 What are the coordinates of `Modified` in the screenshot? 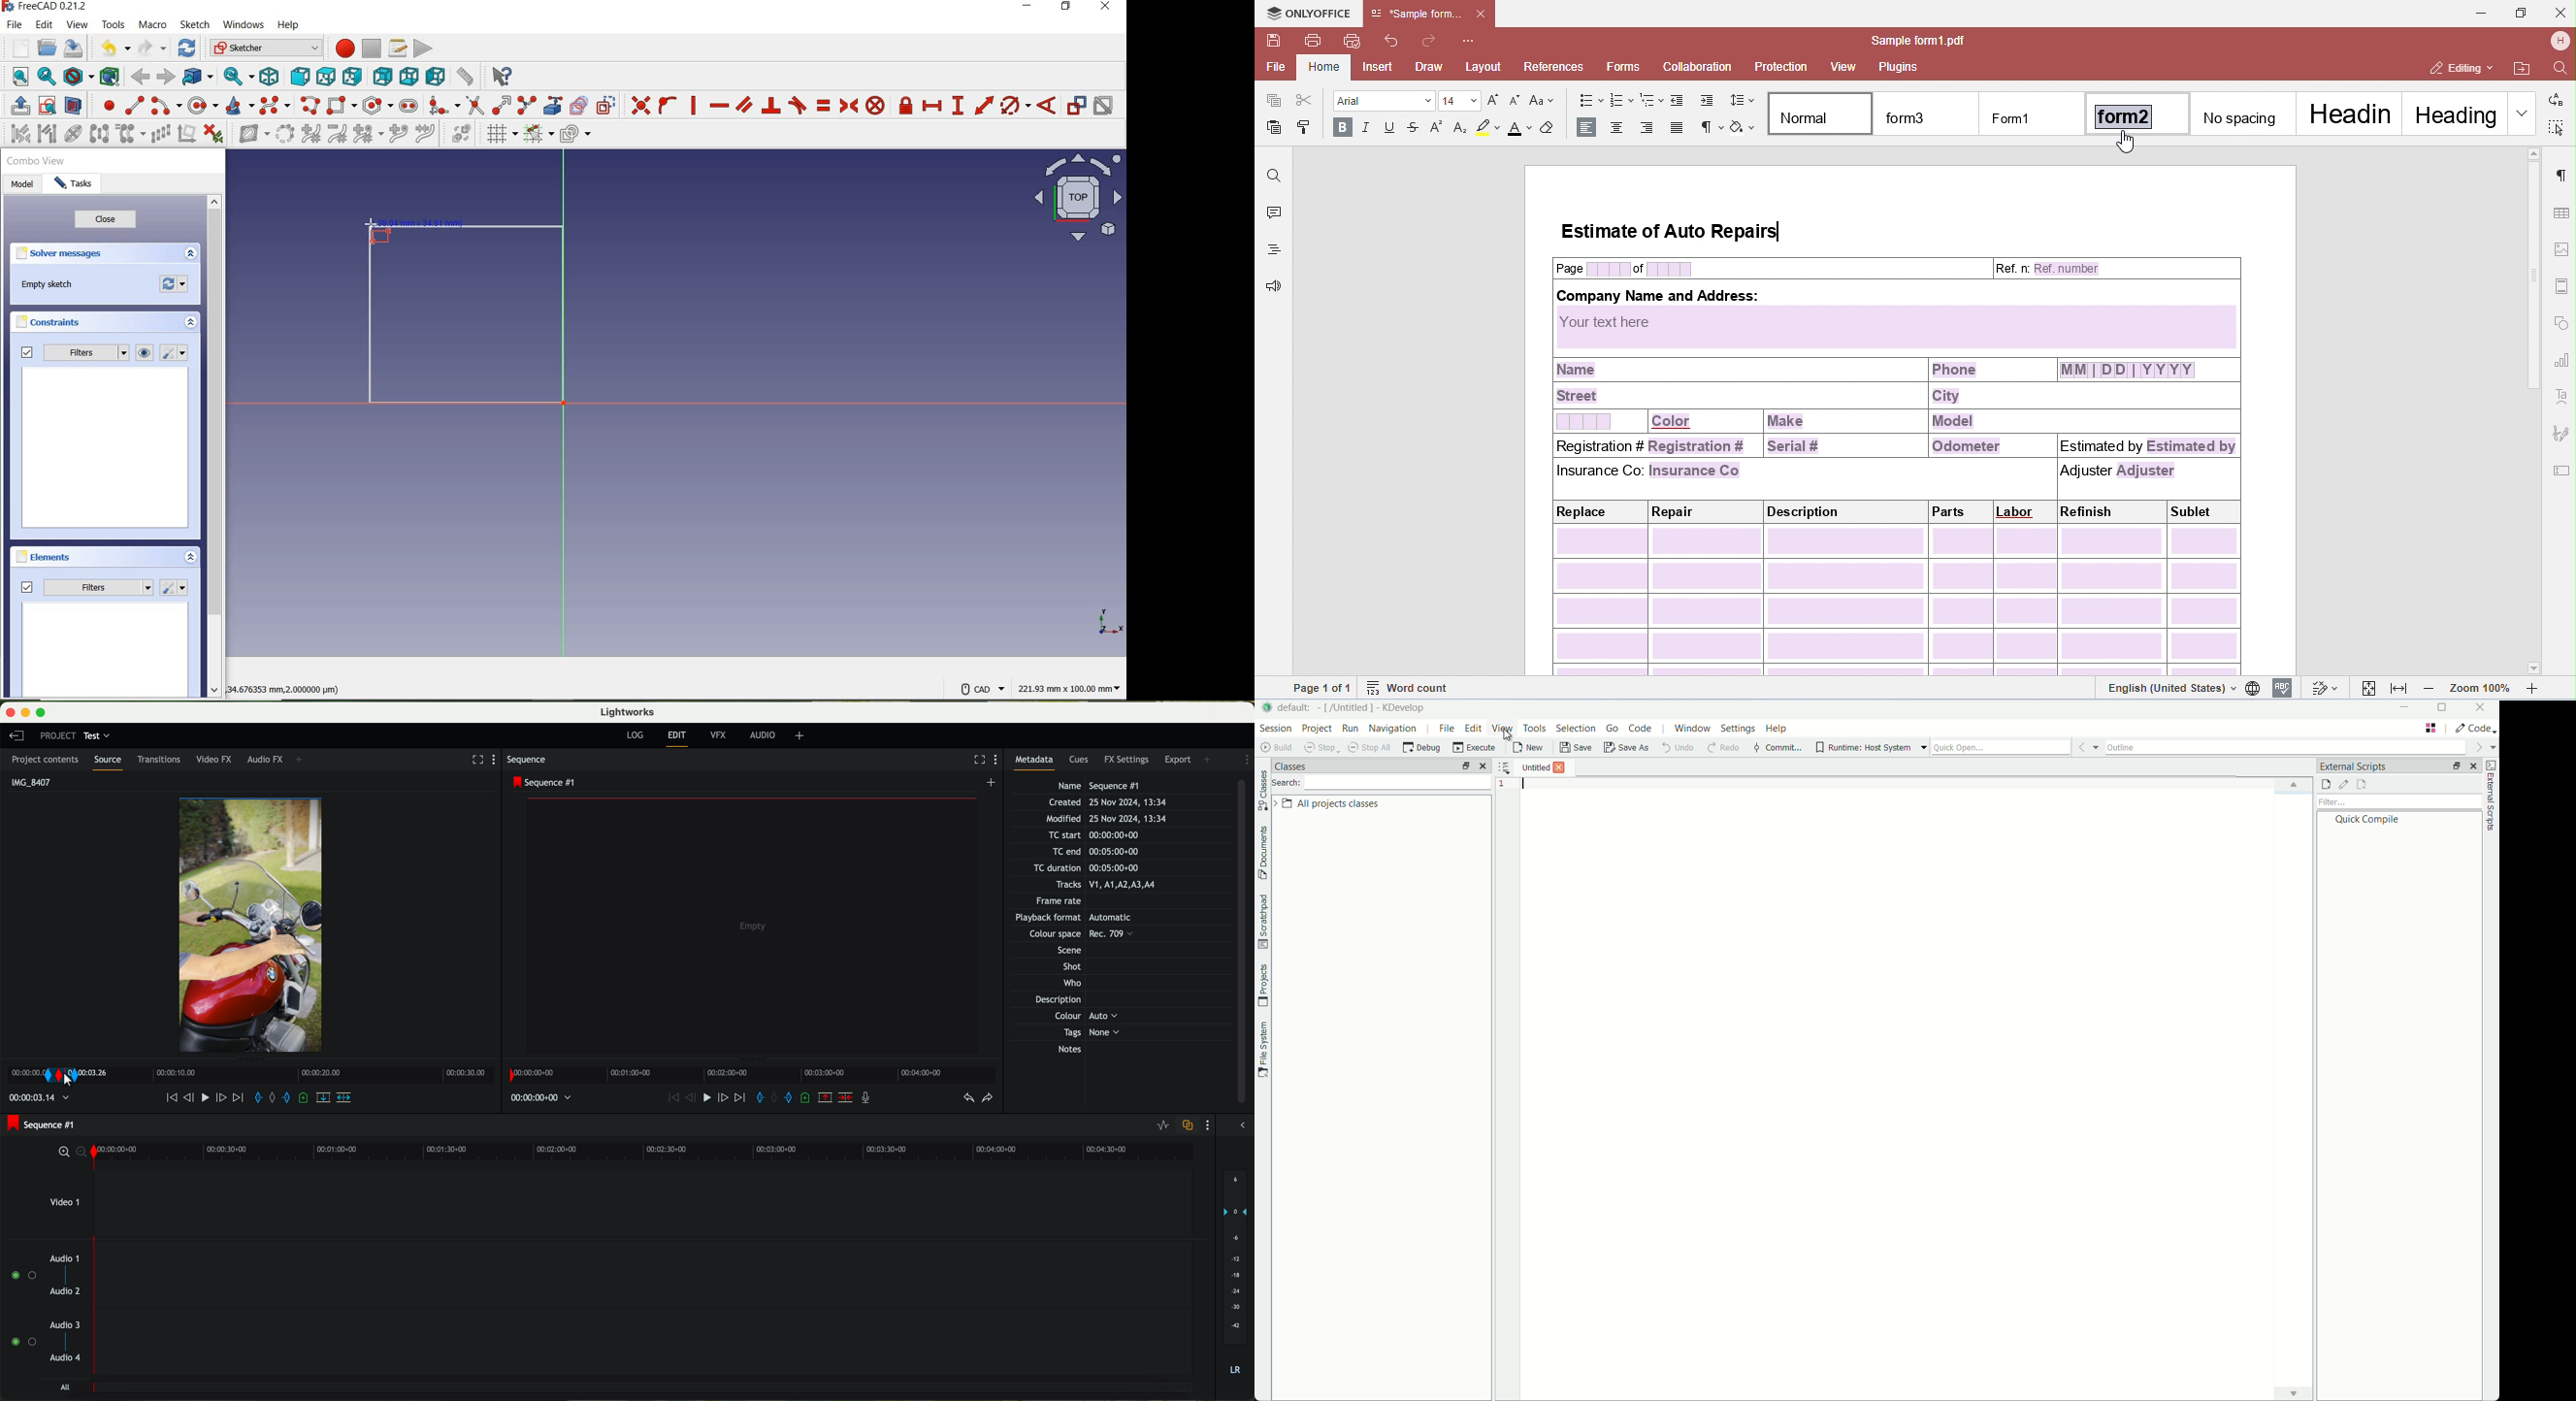 It's located at (1105, 820).